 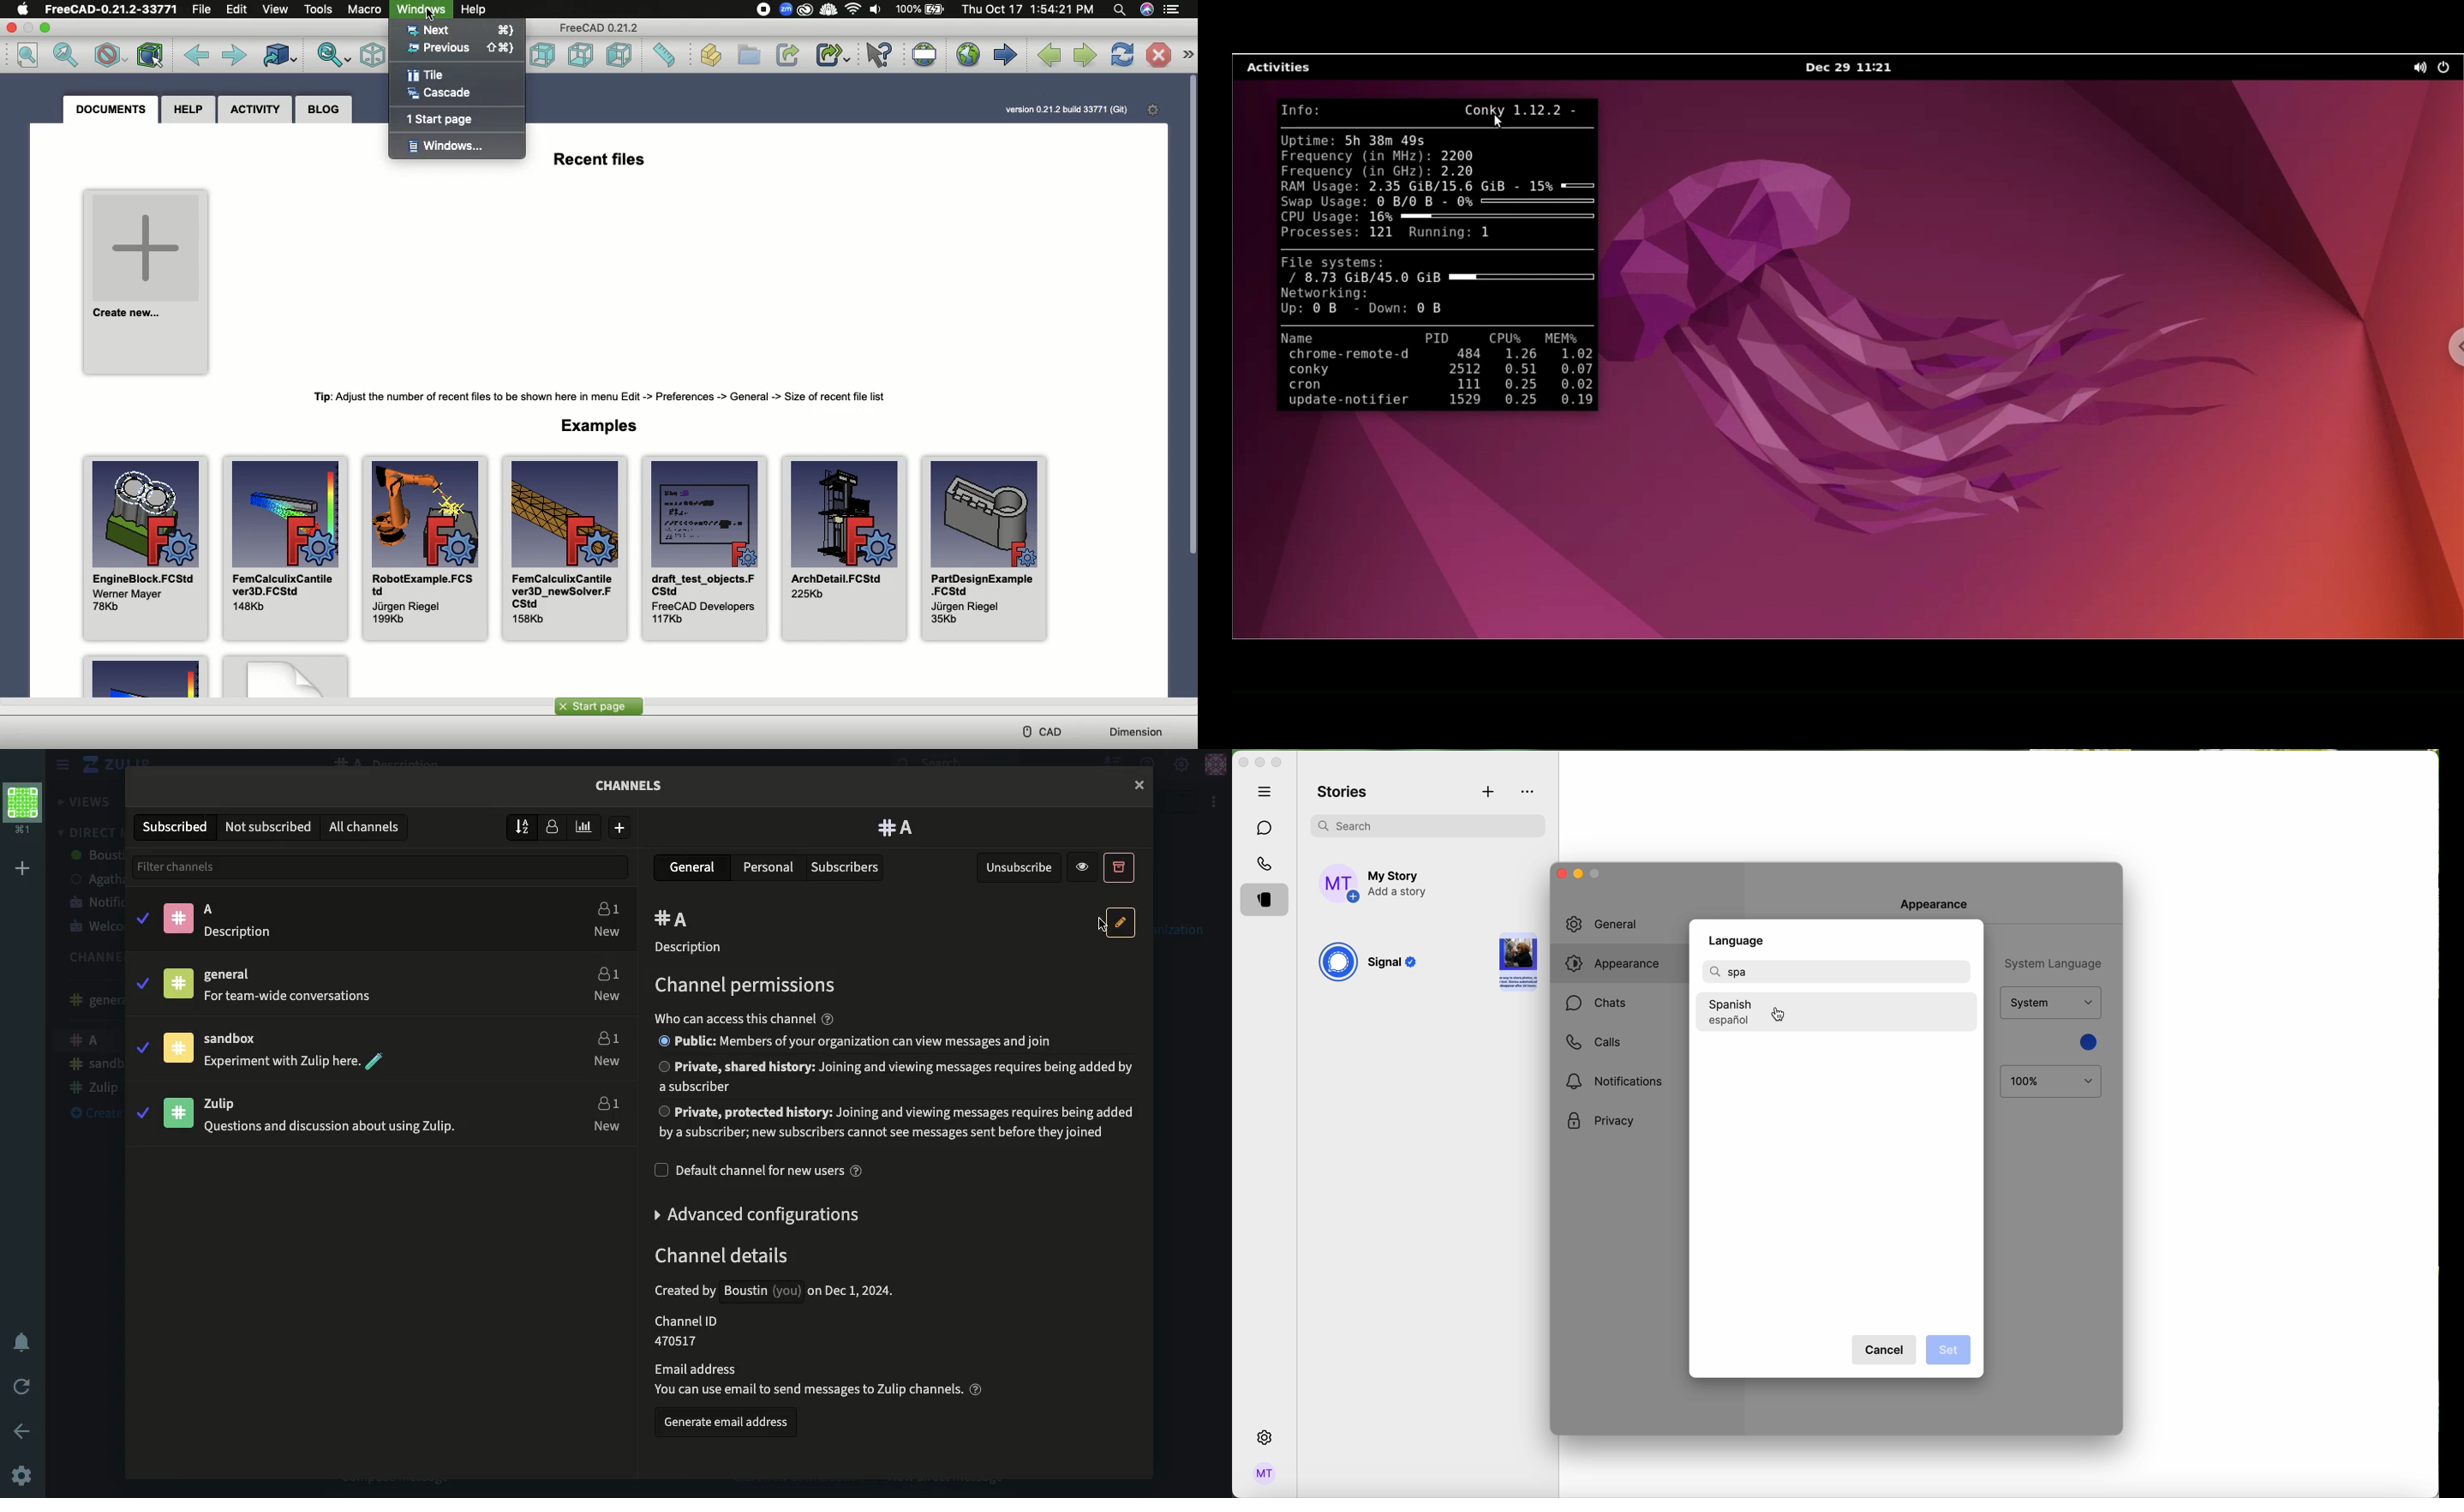 What do you see at coordinates (320, 9) in the screenshot?
I see `Tools` at bounding box center [320, 9].